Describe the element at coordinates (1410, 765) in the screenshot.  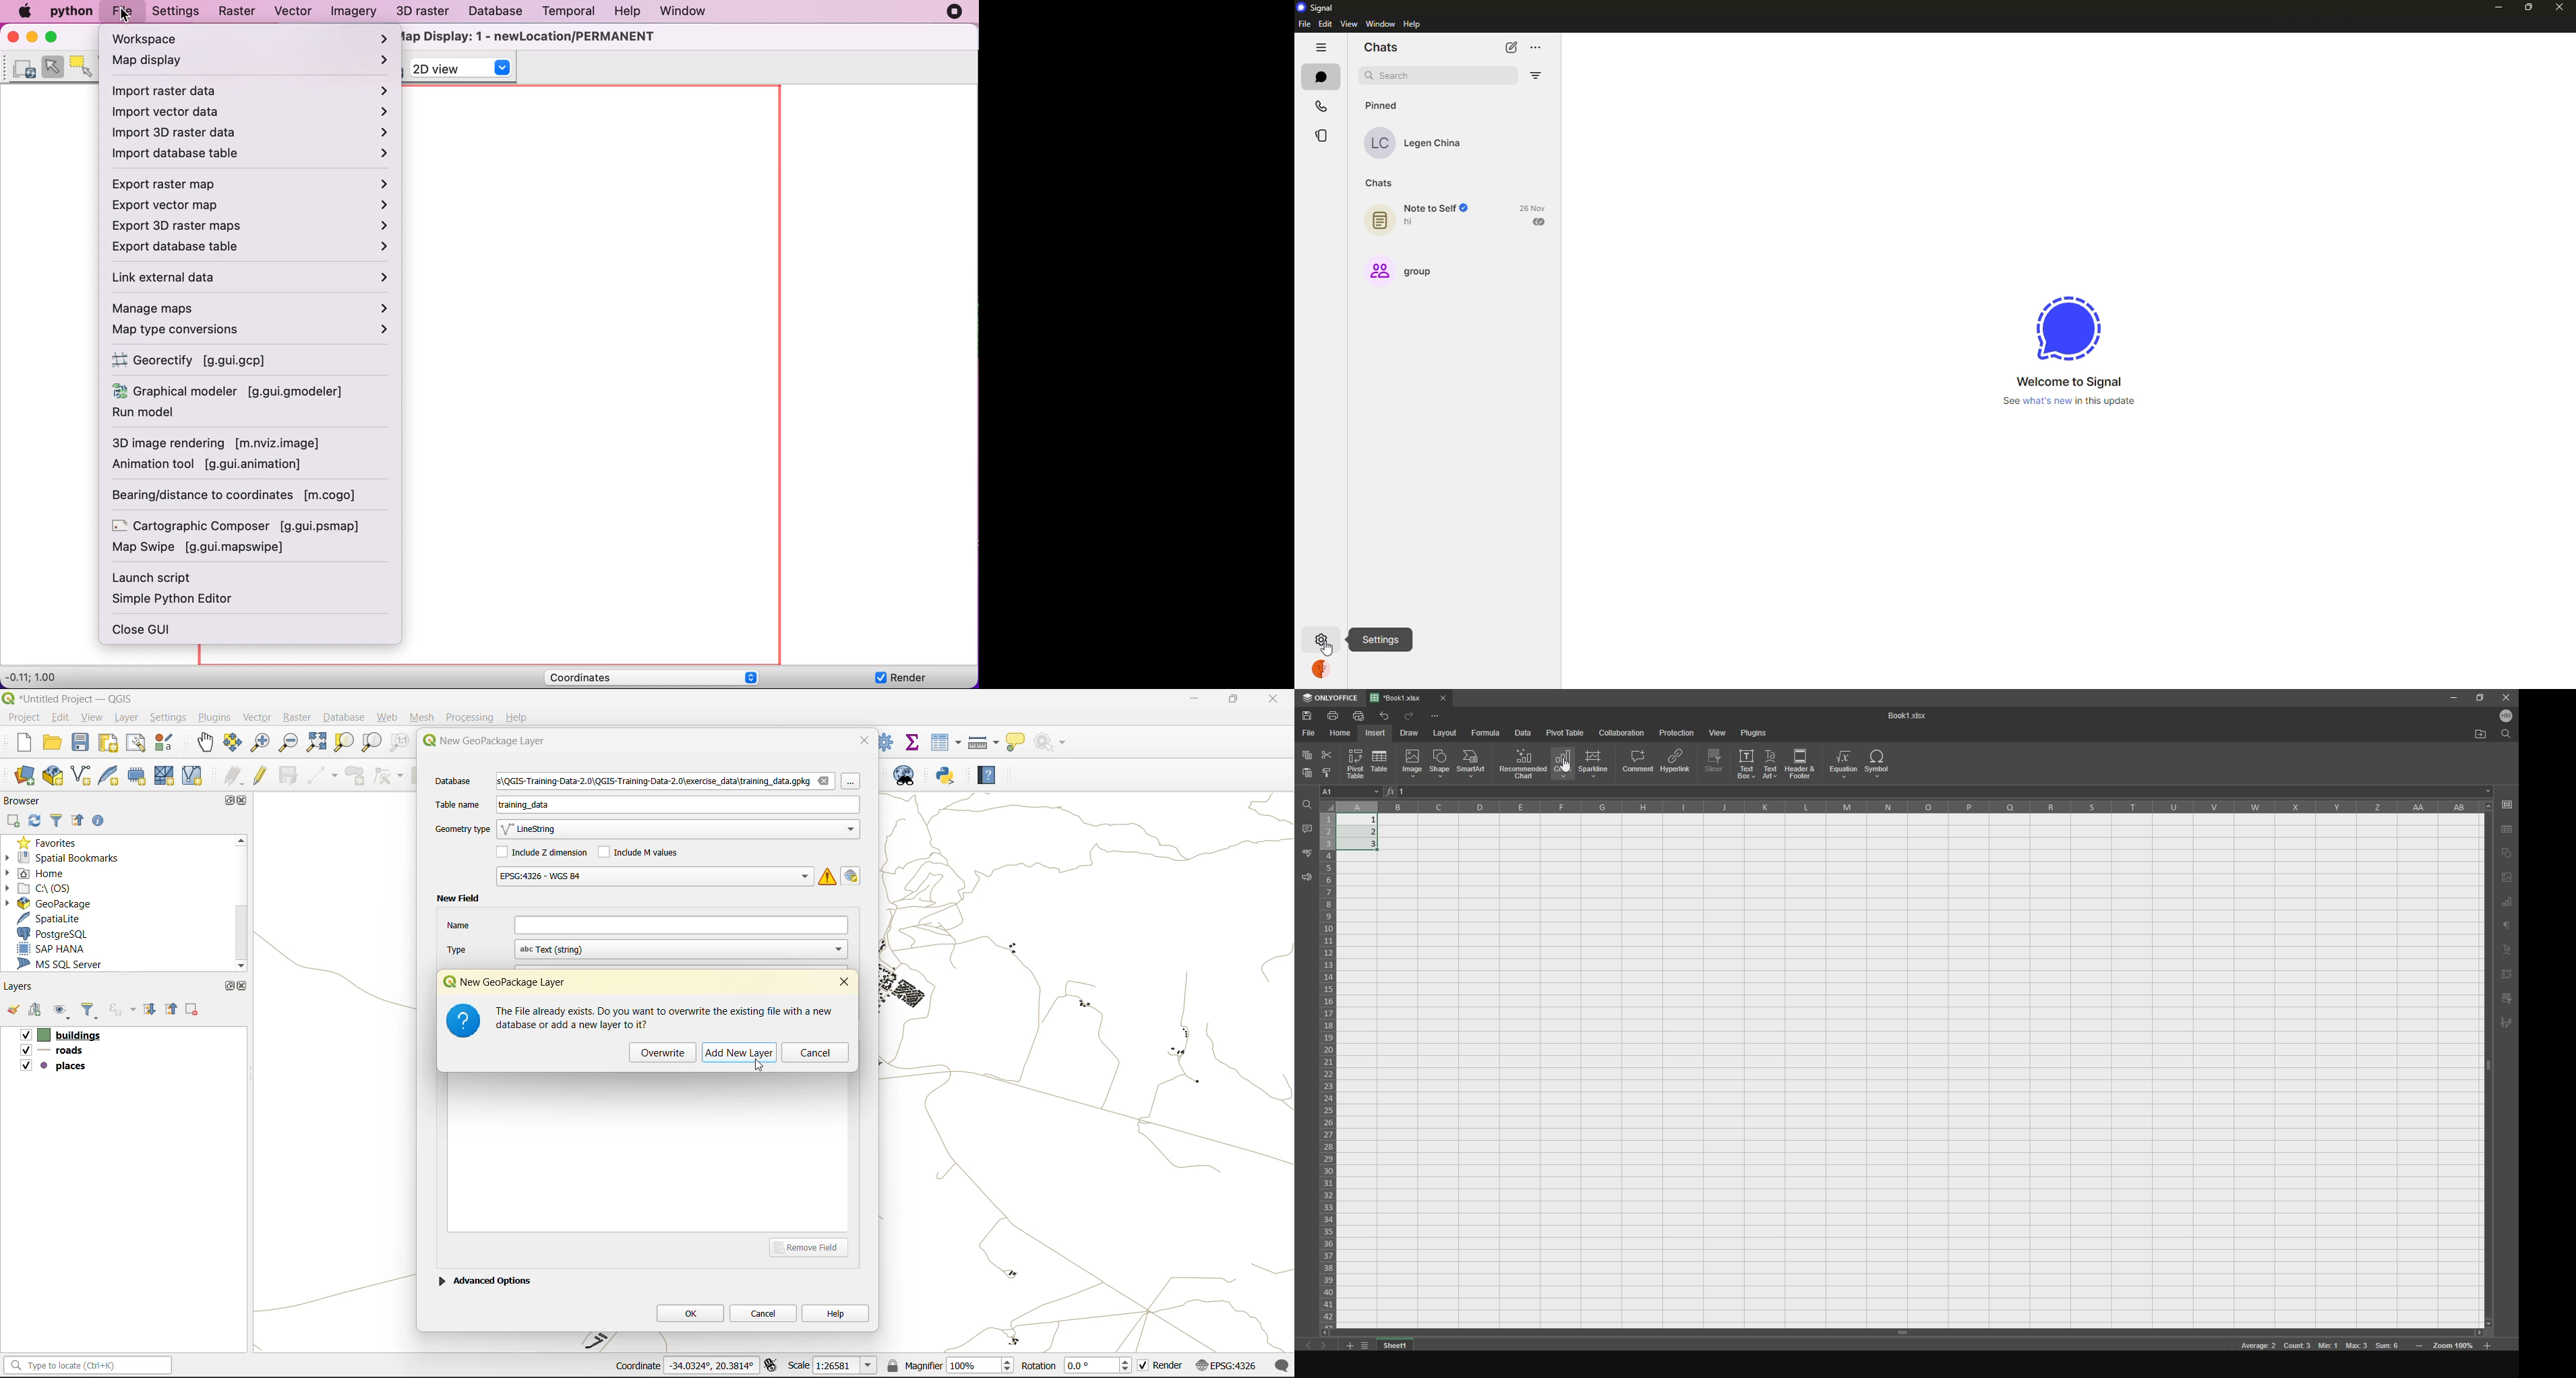
I see `image` at that location.